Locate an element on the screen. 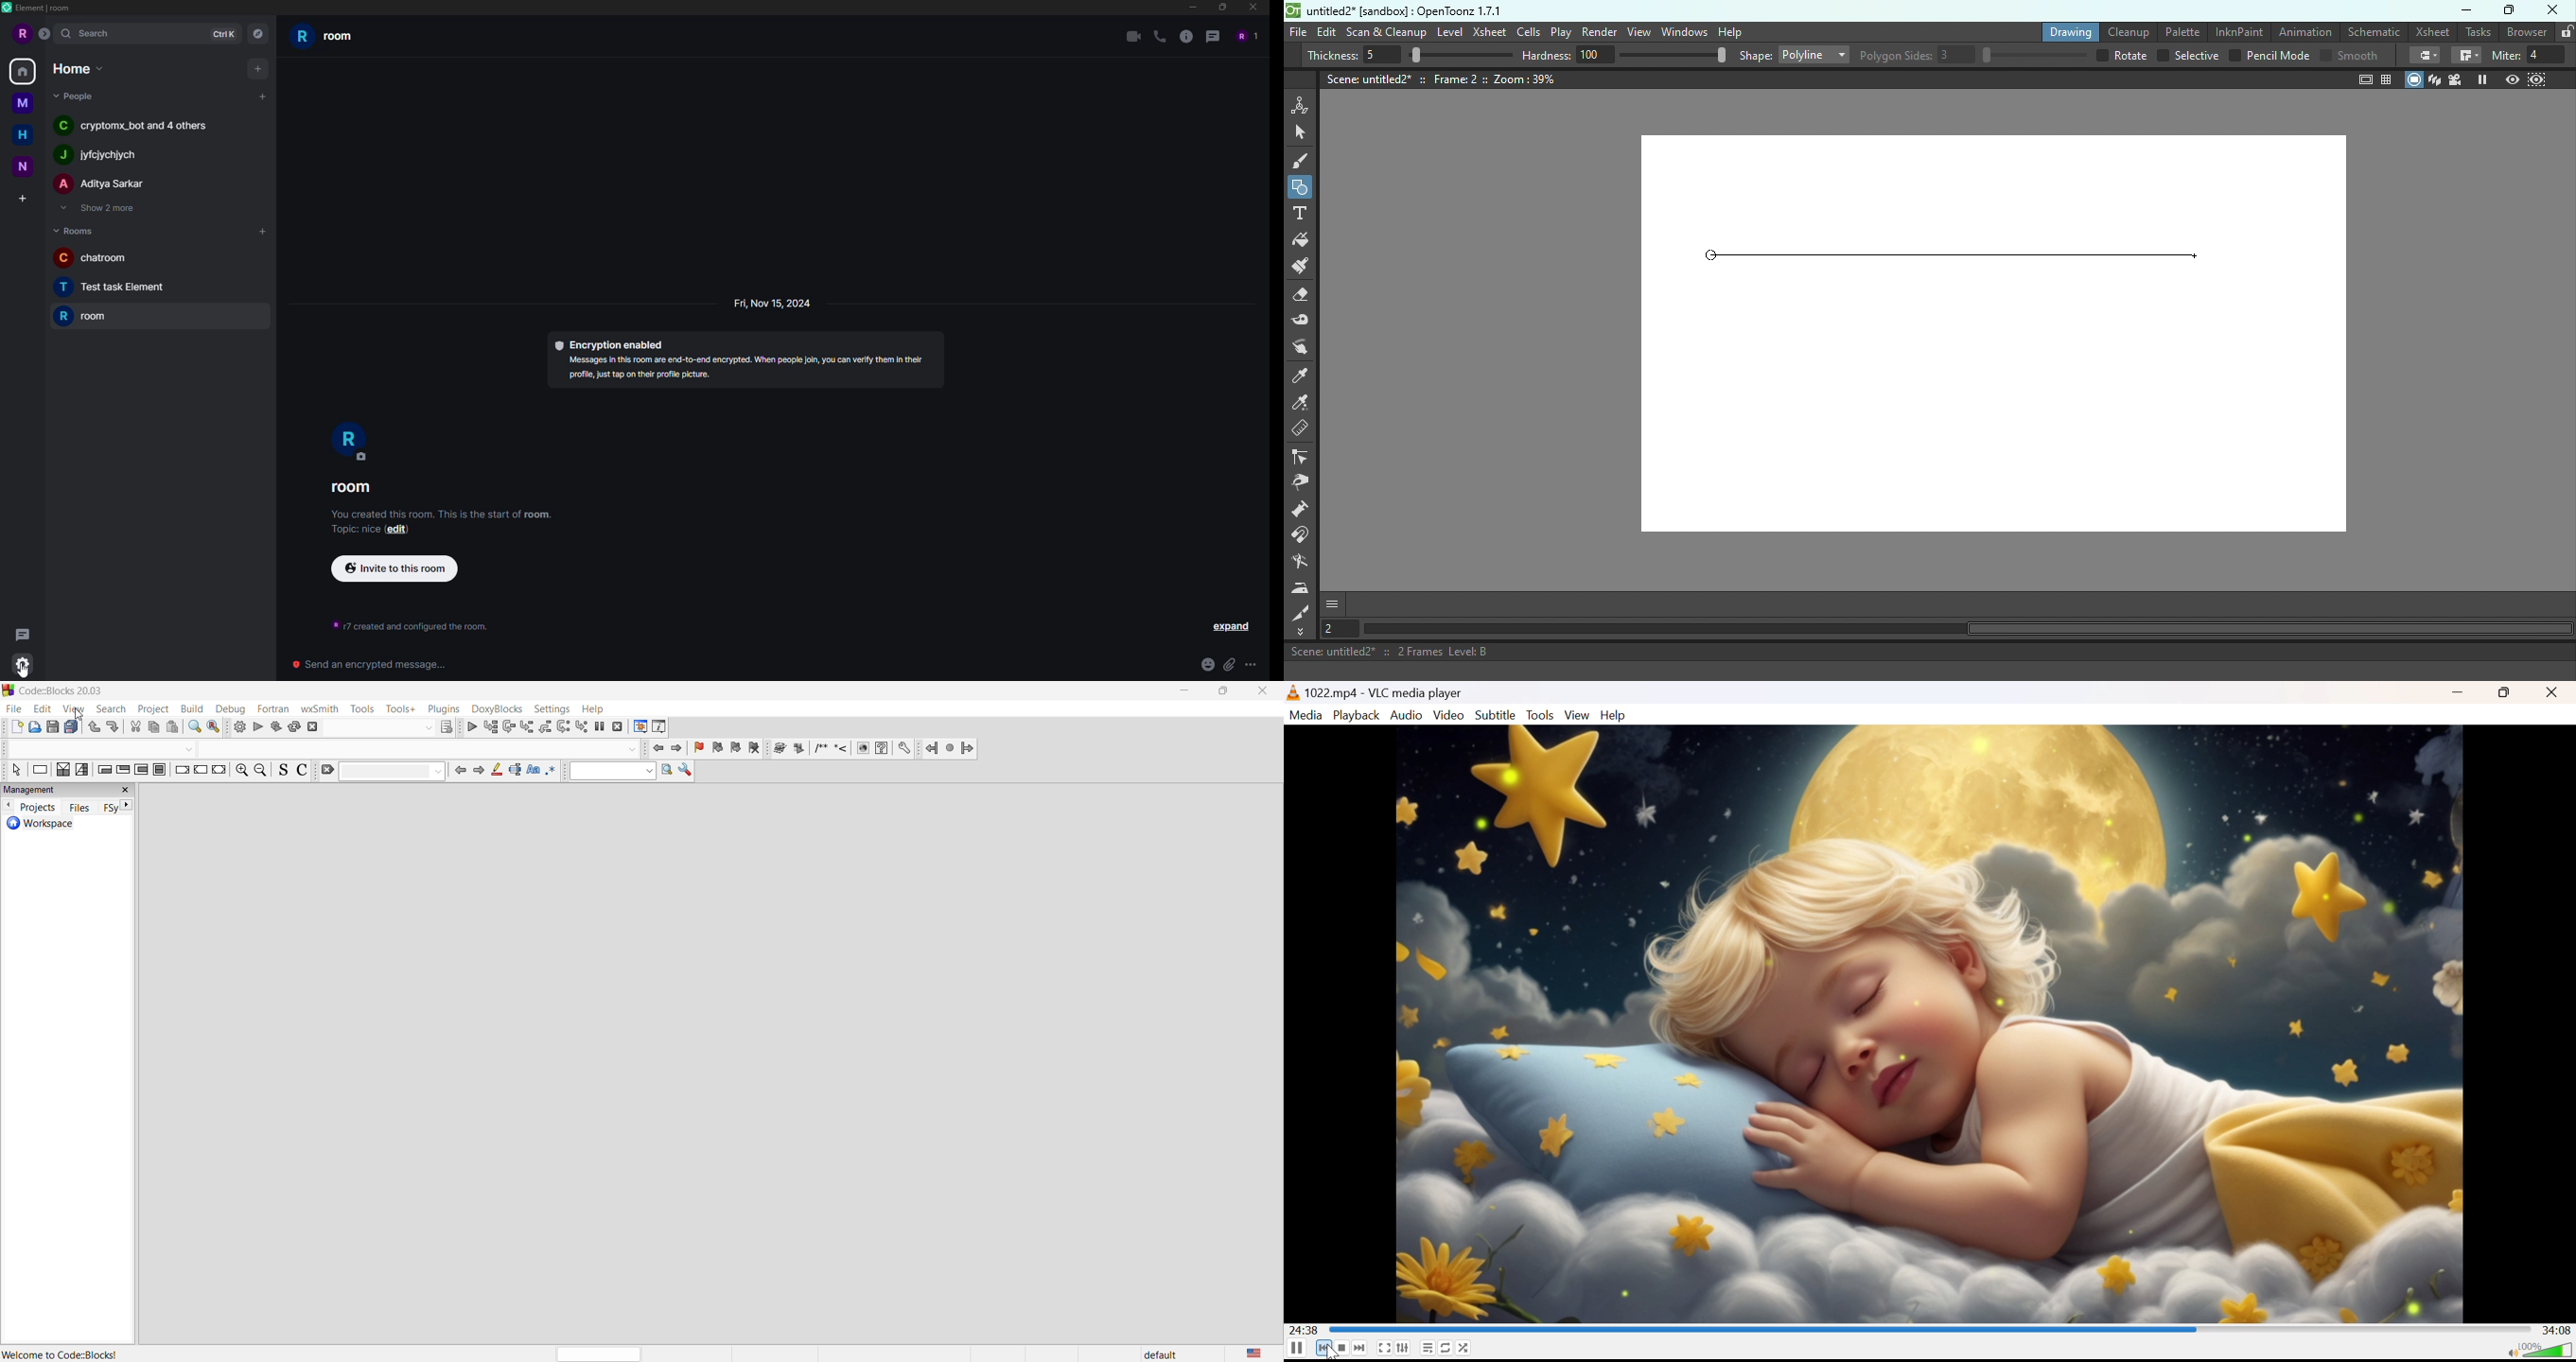 This screenshot has width=2576, height=1372. redo is located at coordinates (114, 726).